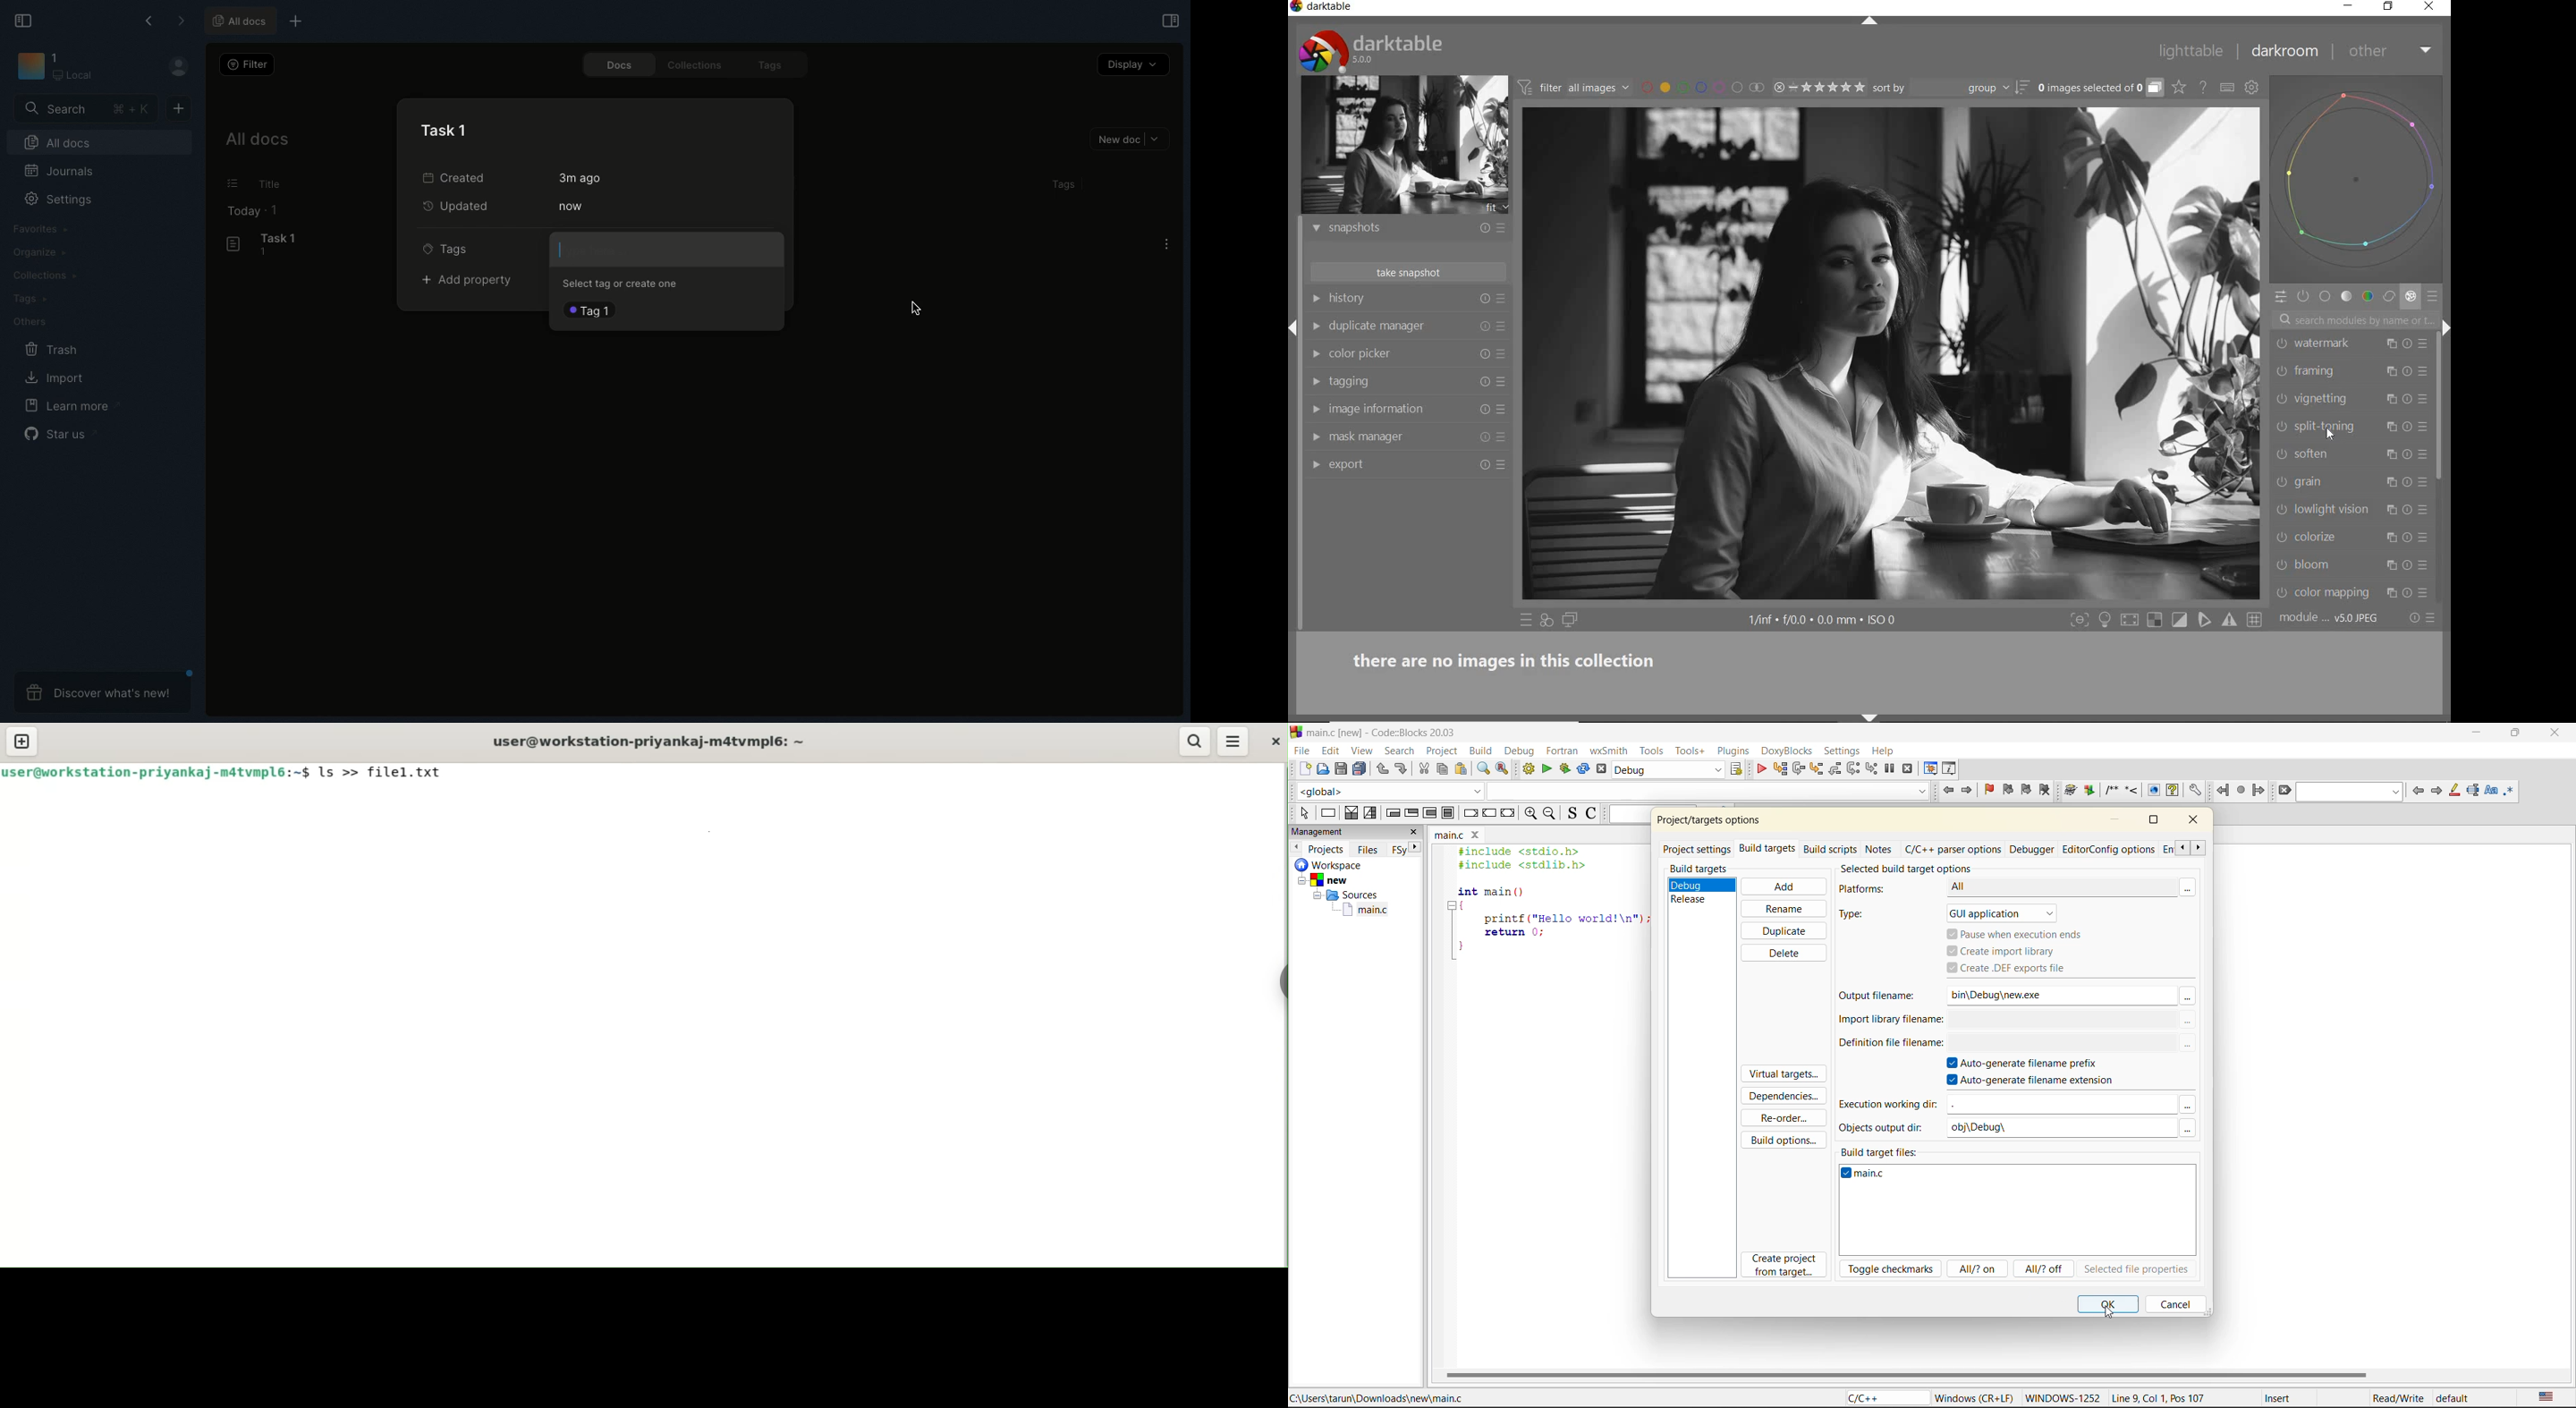 The height and width of the screenshot is (1428, 2576). What do you see at coordinates (1403, 770) in the screenshot?
I see `redo` at bounding box center [1403, 770].